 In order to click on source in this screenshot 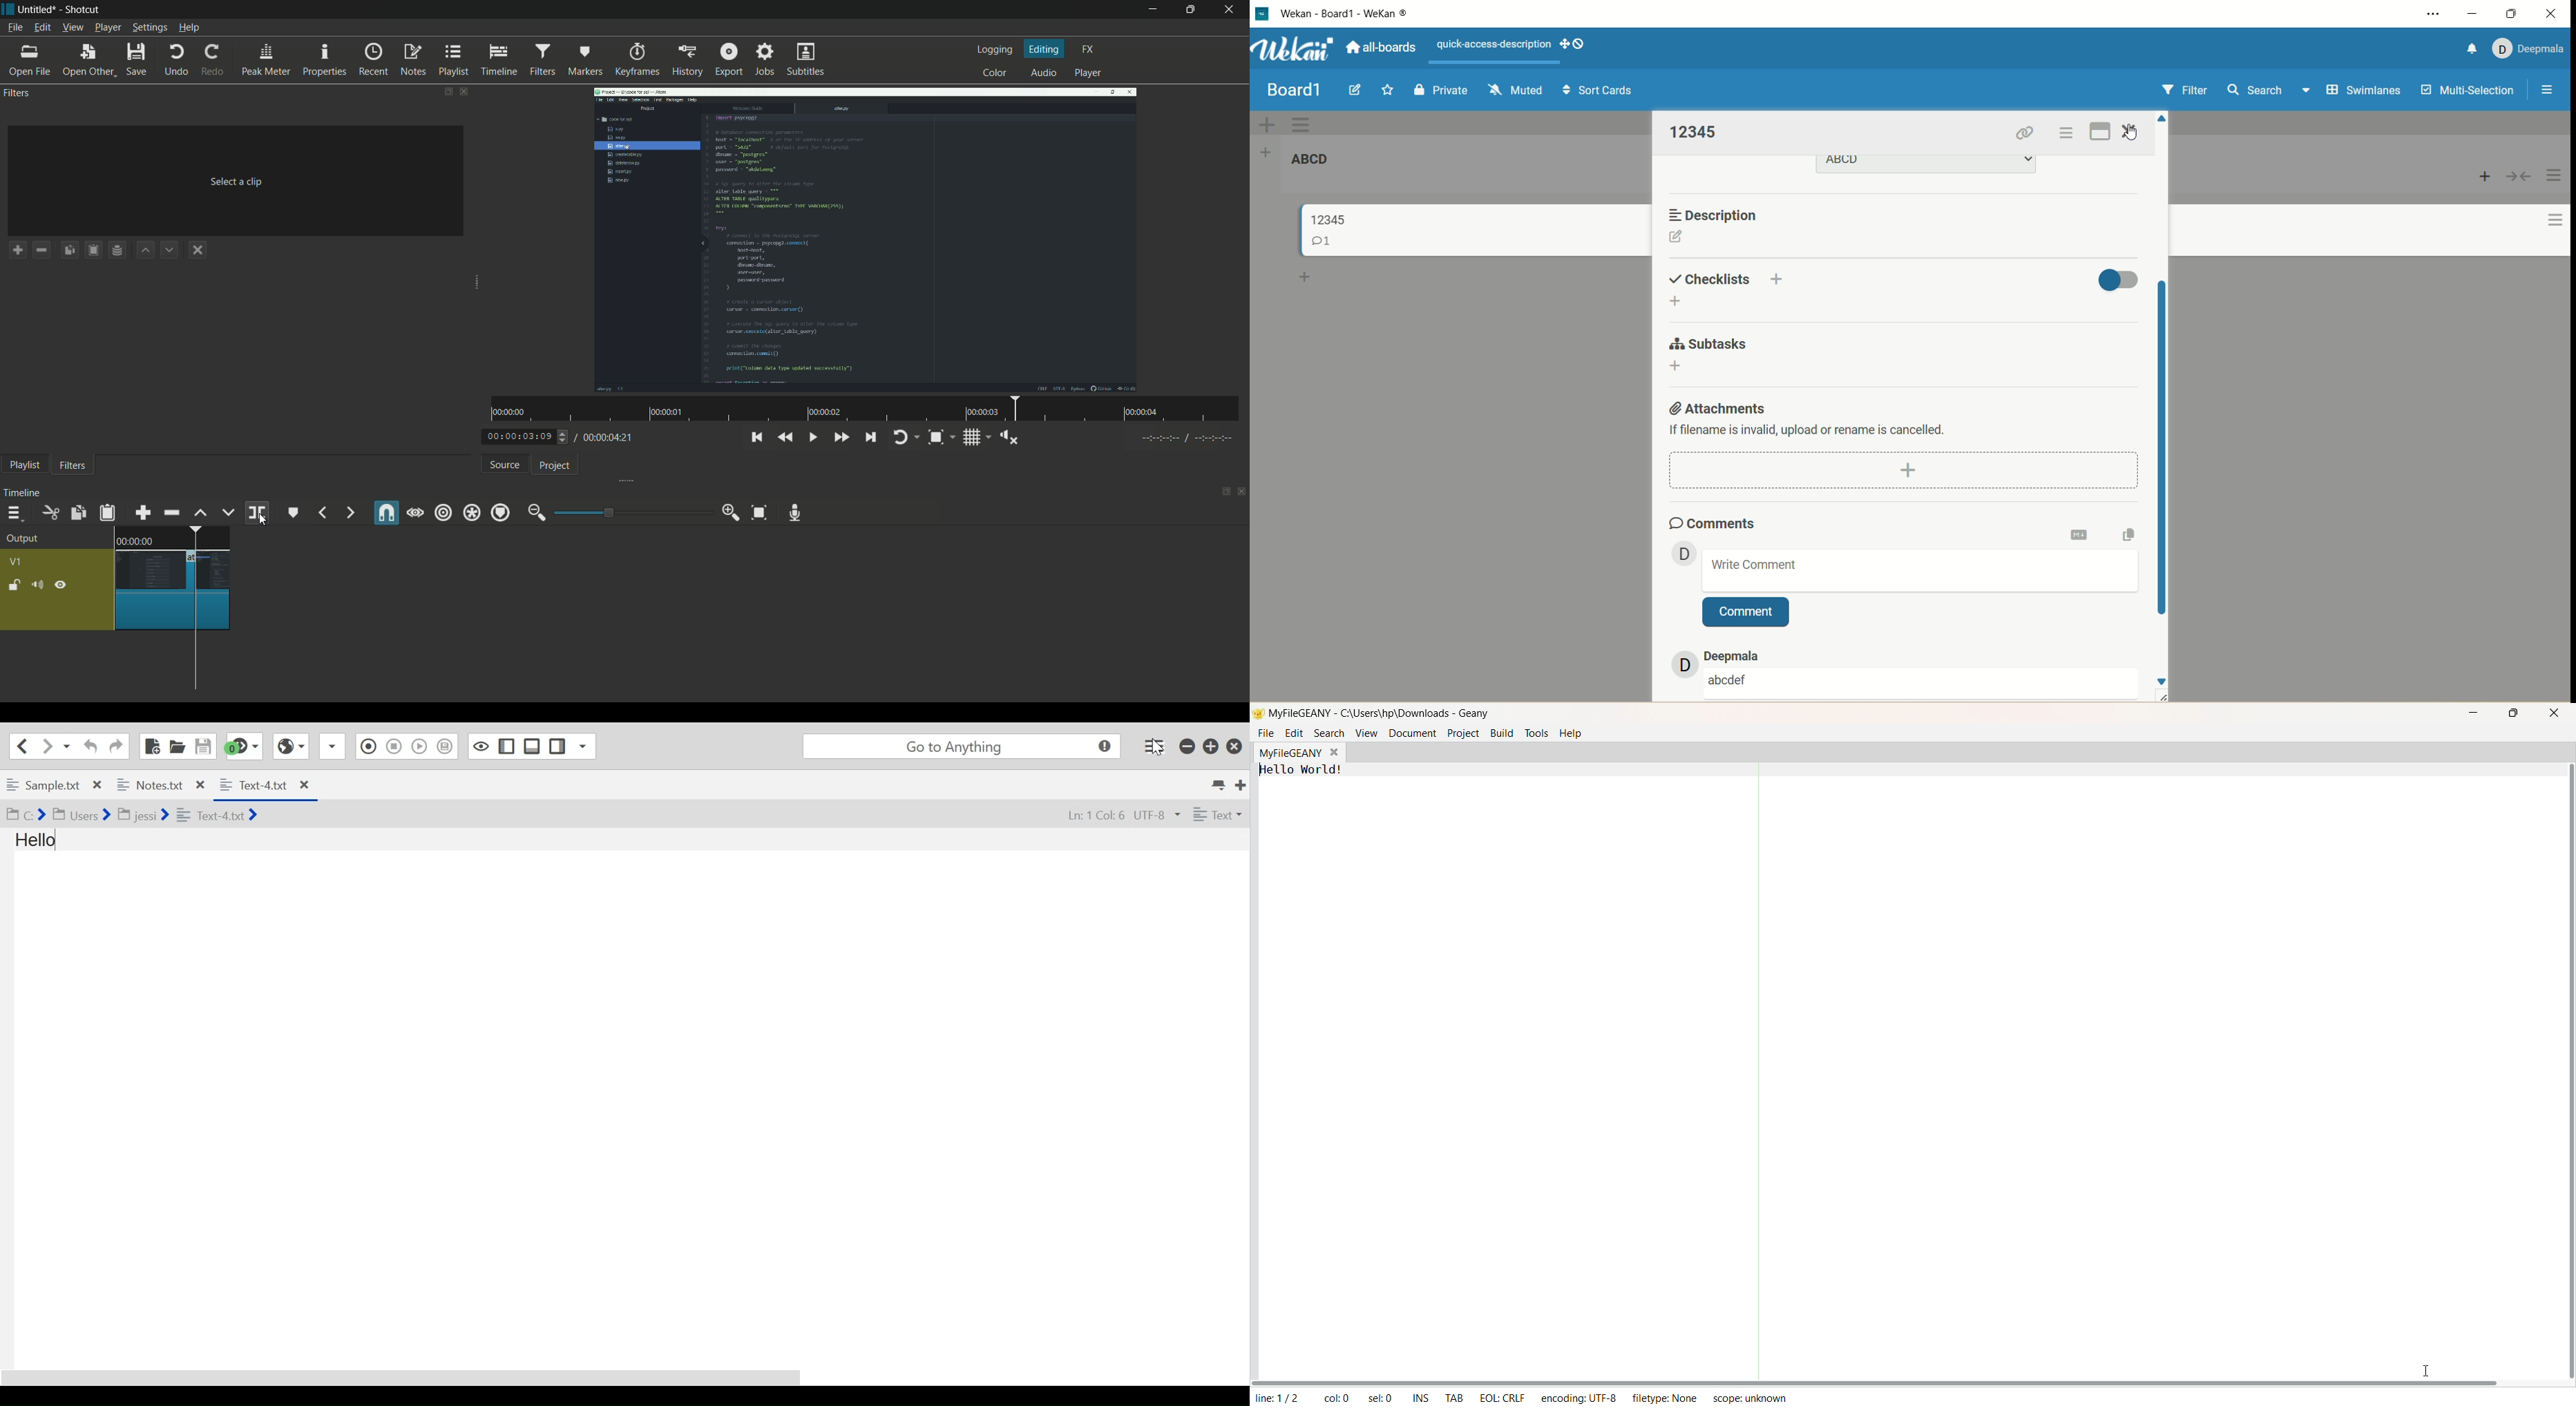, I will do `click(507, 466)`.